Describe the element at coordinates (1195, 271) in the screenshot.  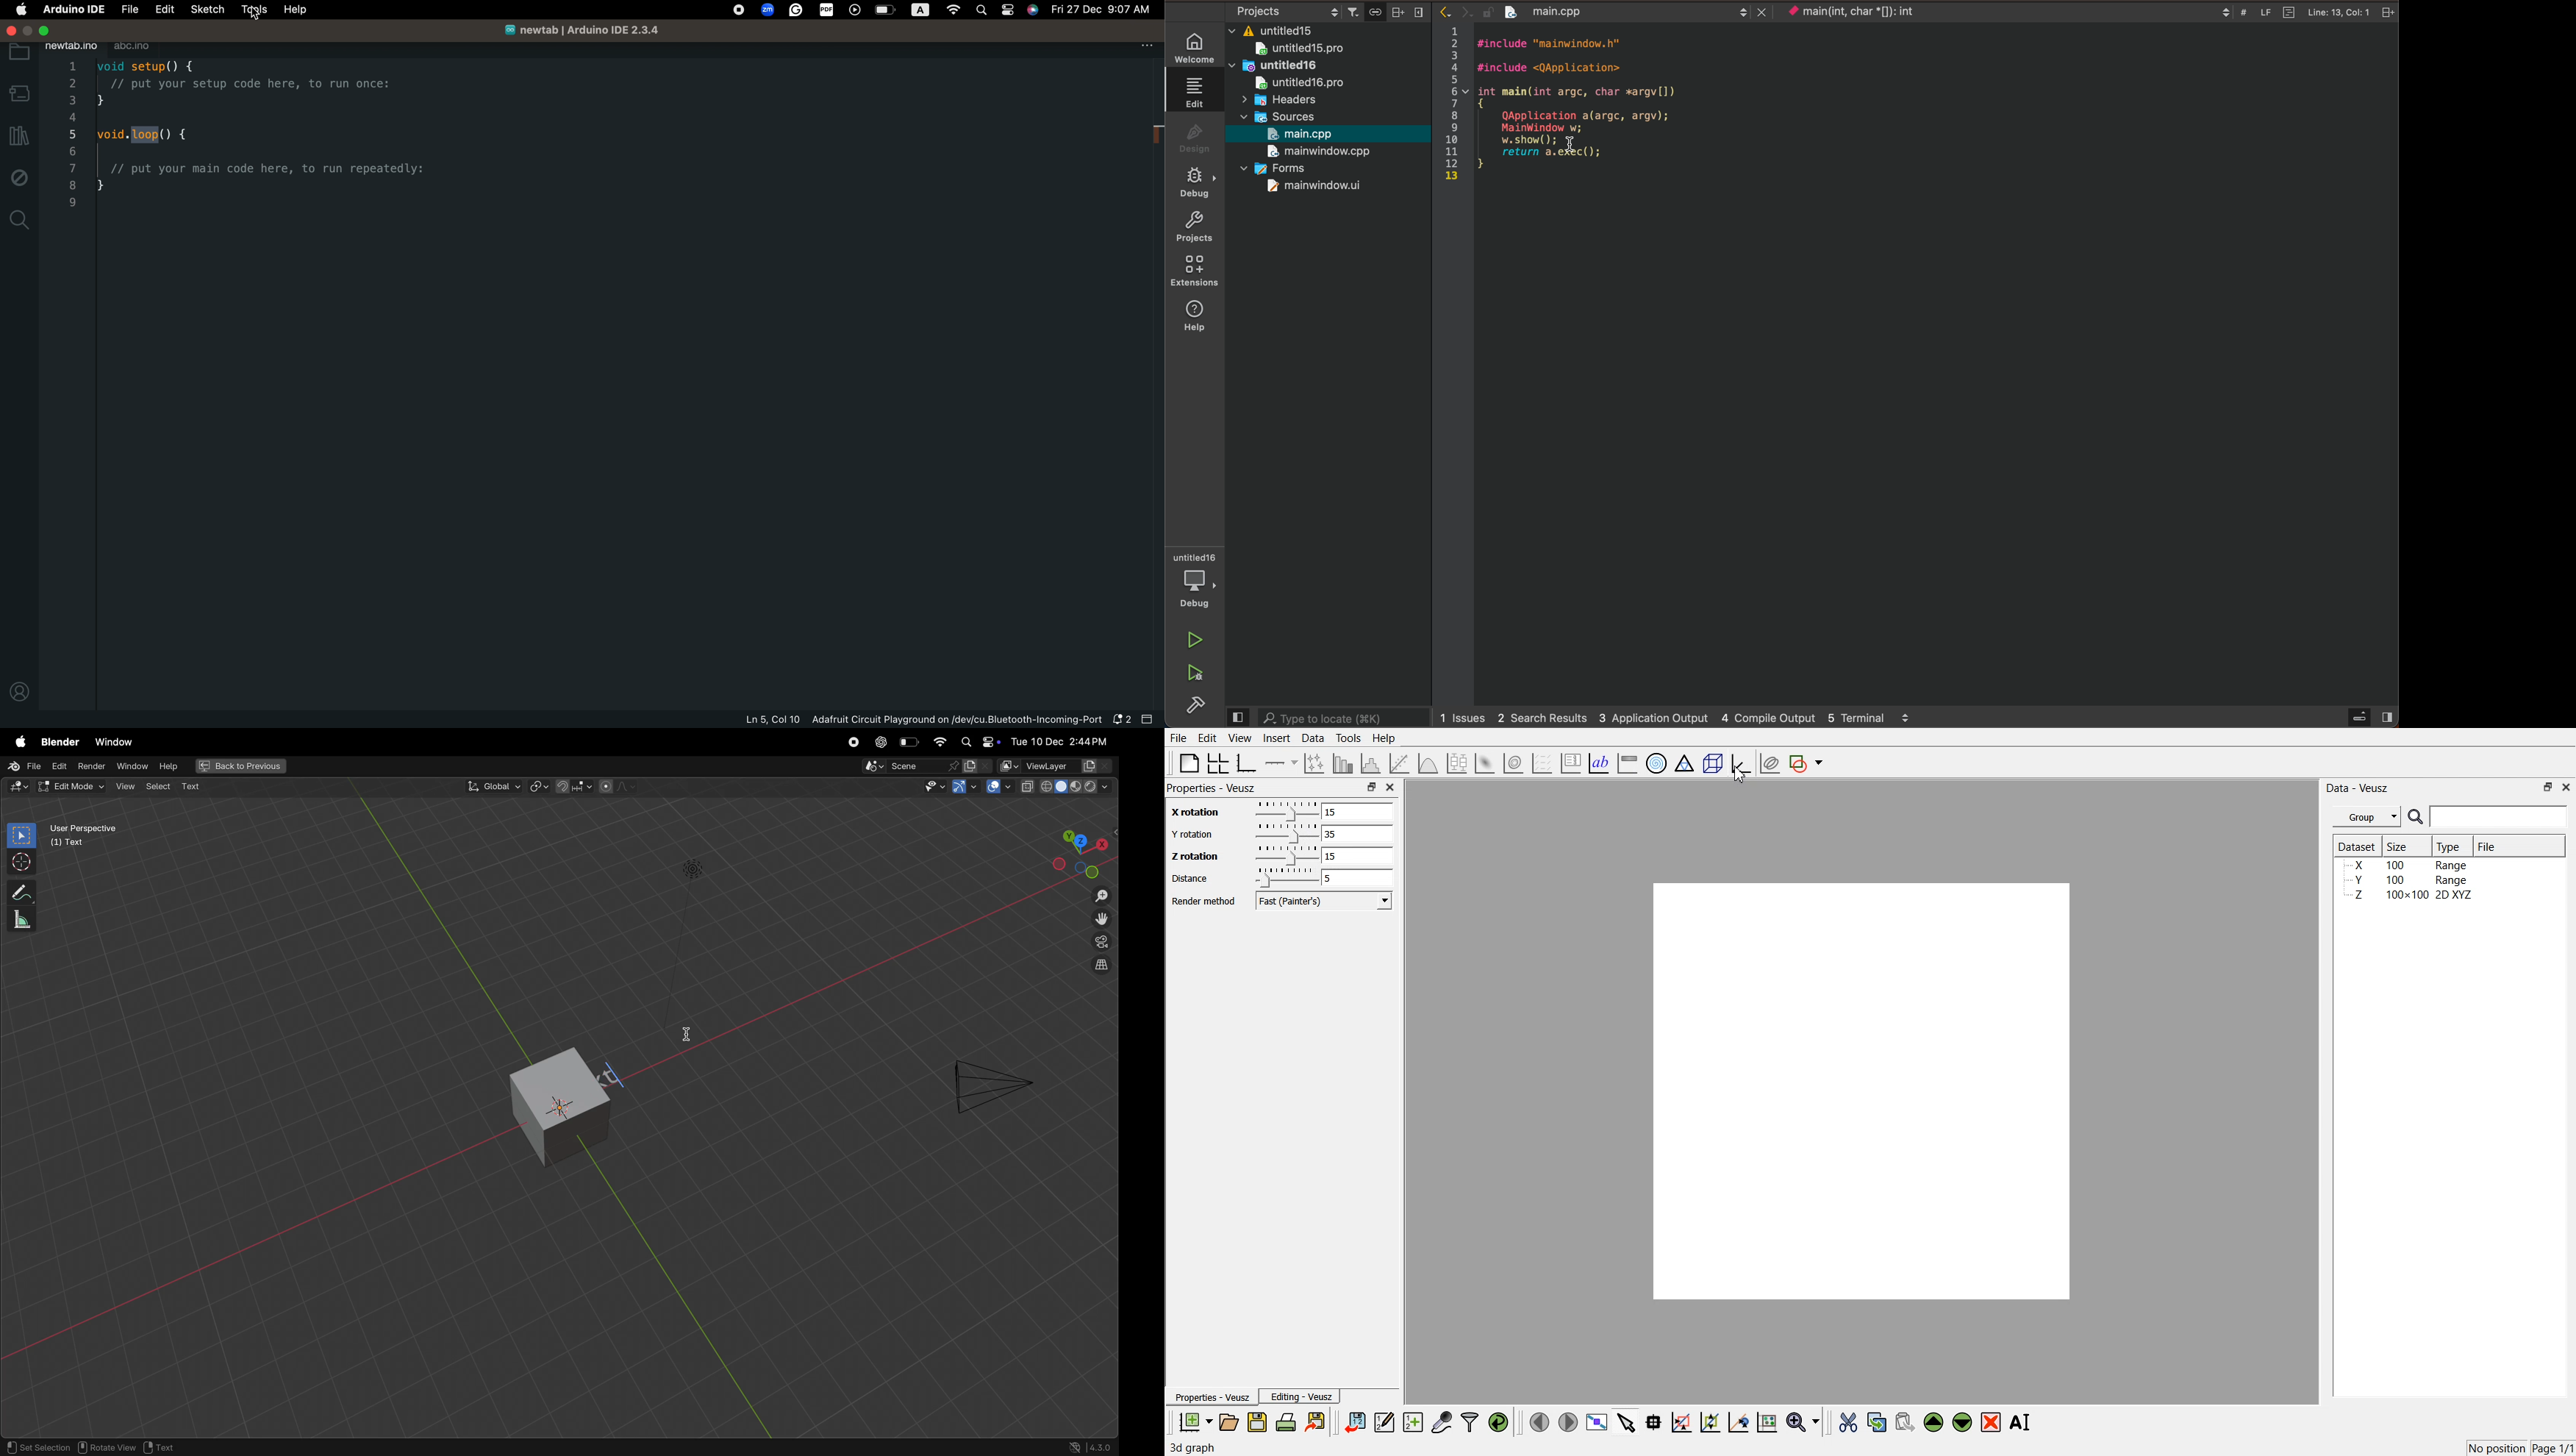
I see `extensions` at that location.